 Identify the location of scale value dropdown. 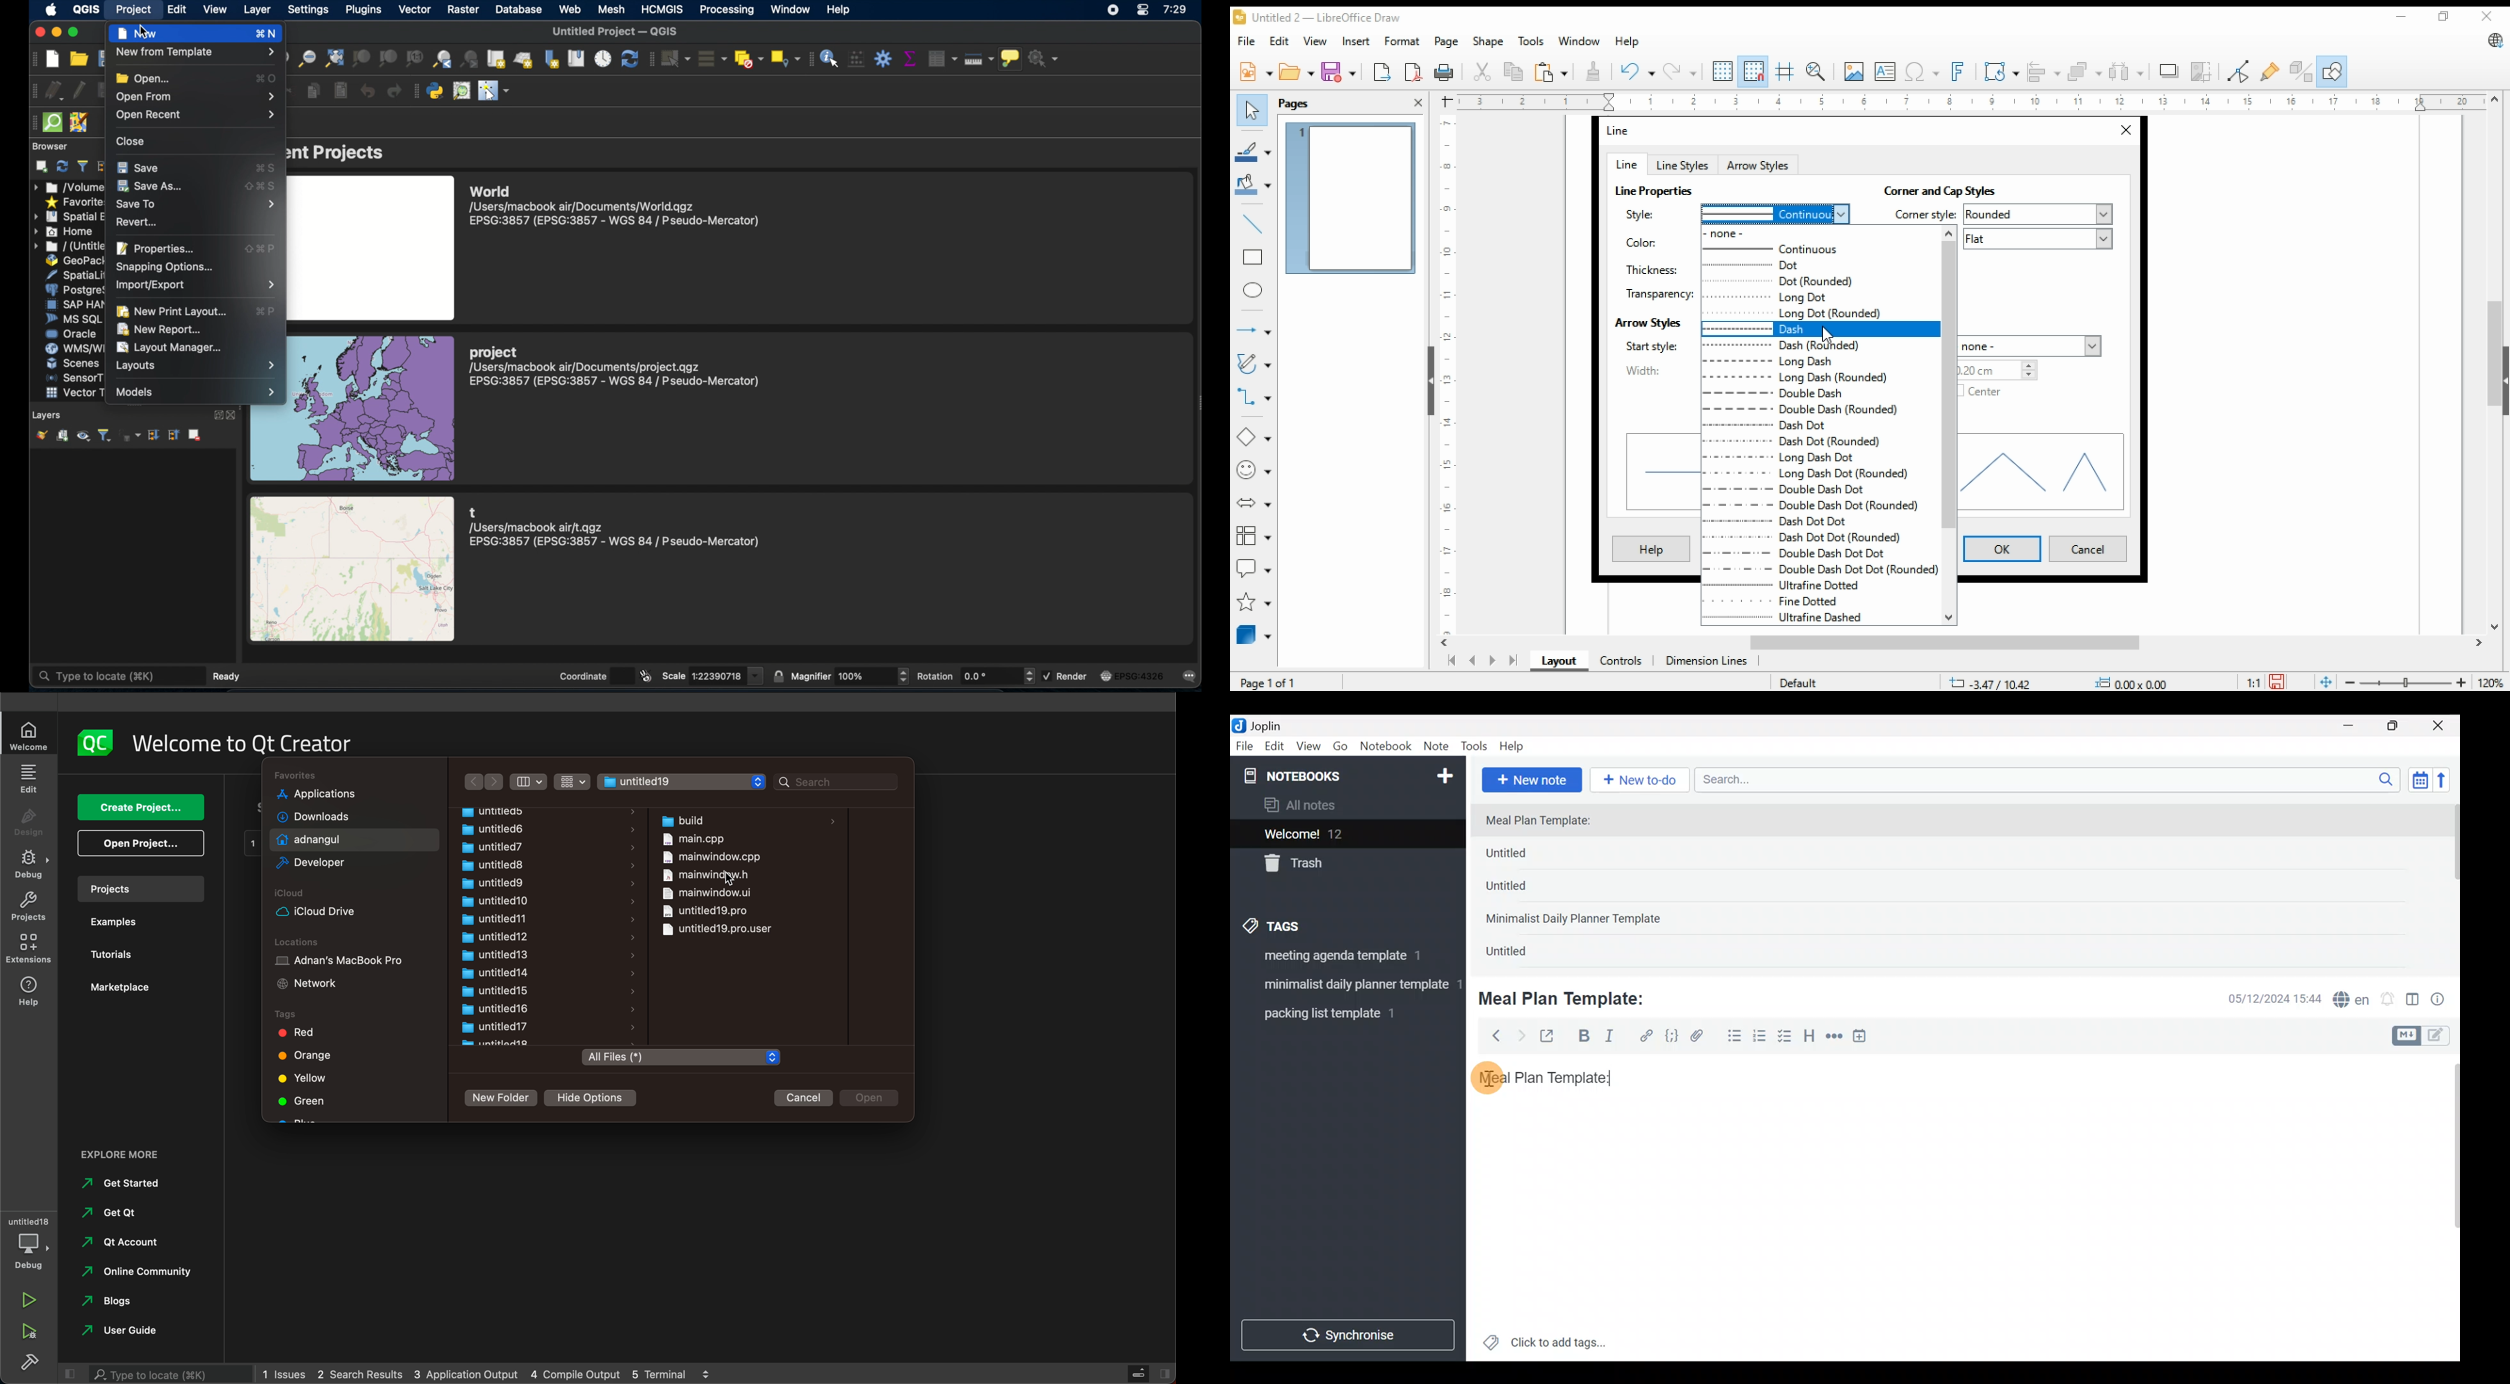
(756, 675).